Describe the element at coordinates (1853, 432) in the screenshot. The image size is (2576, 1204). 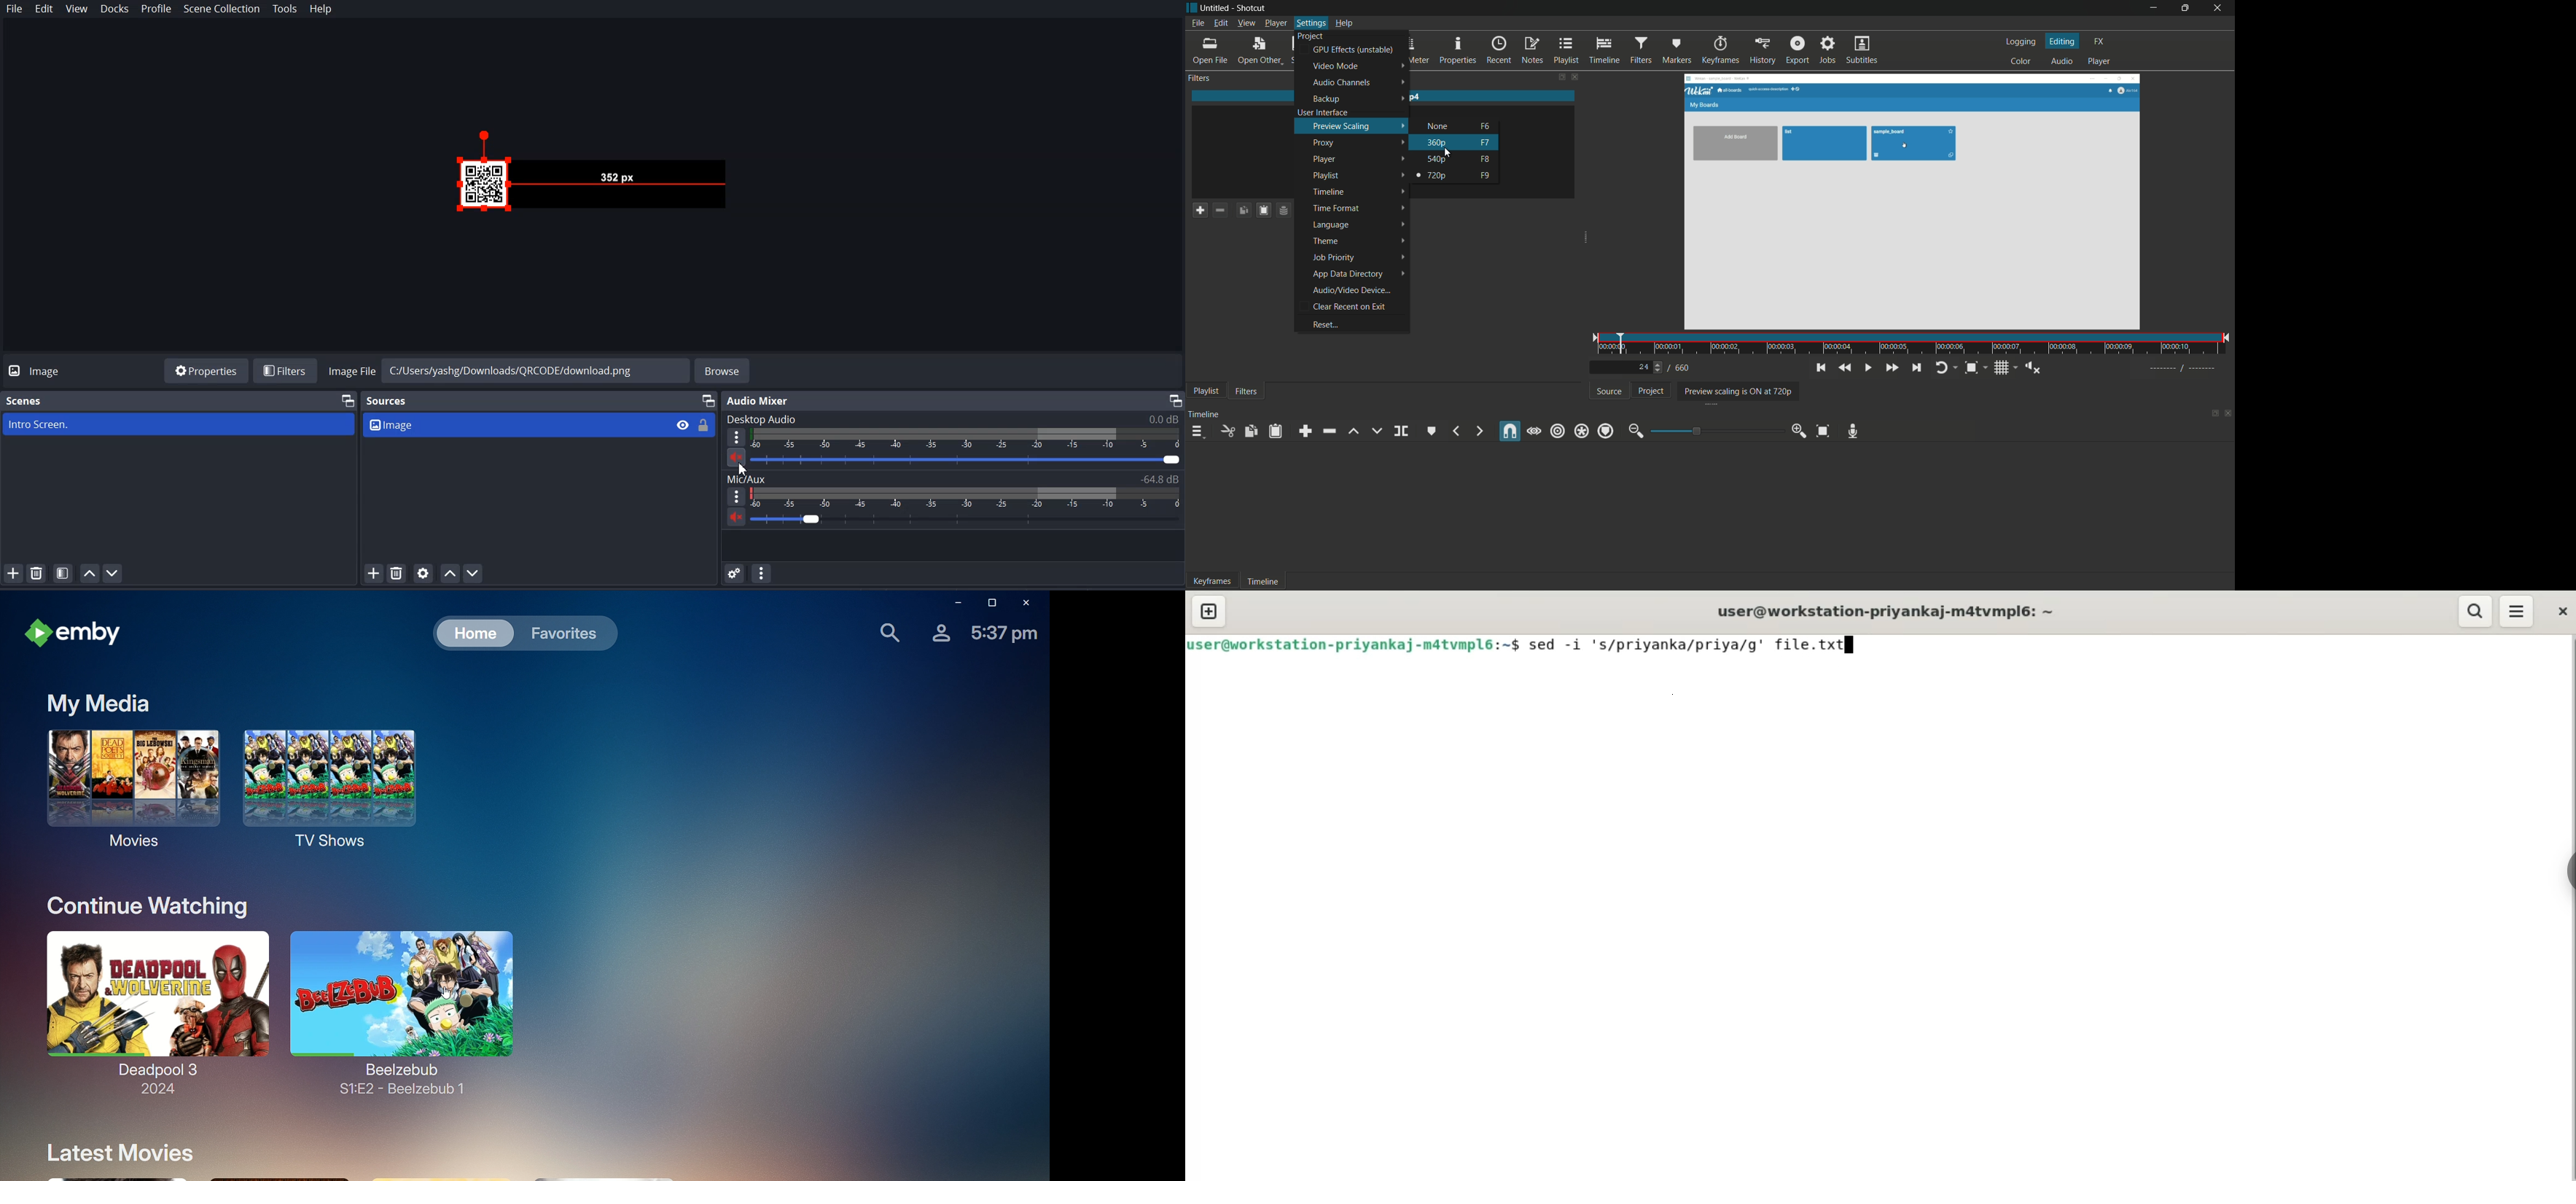
I see `record audio` at that location.